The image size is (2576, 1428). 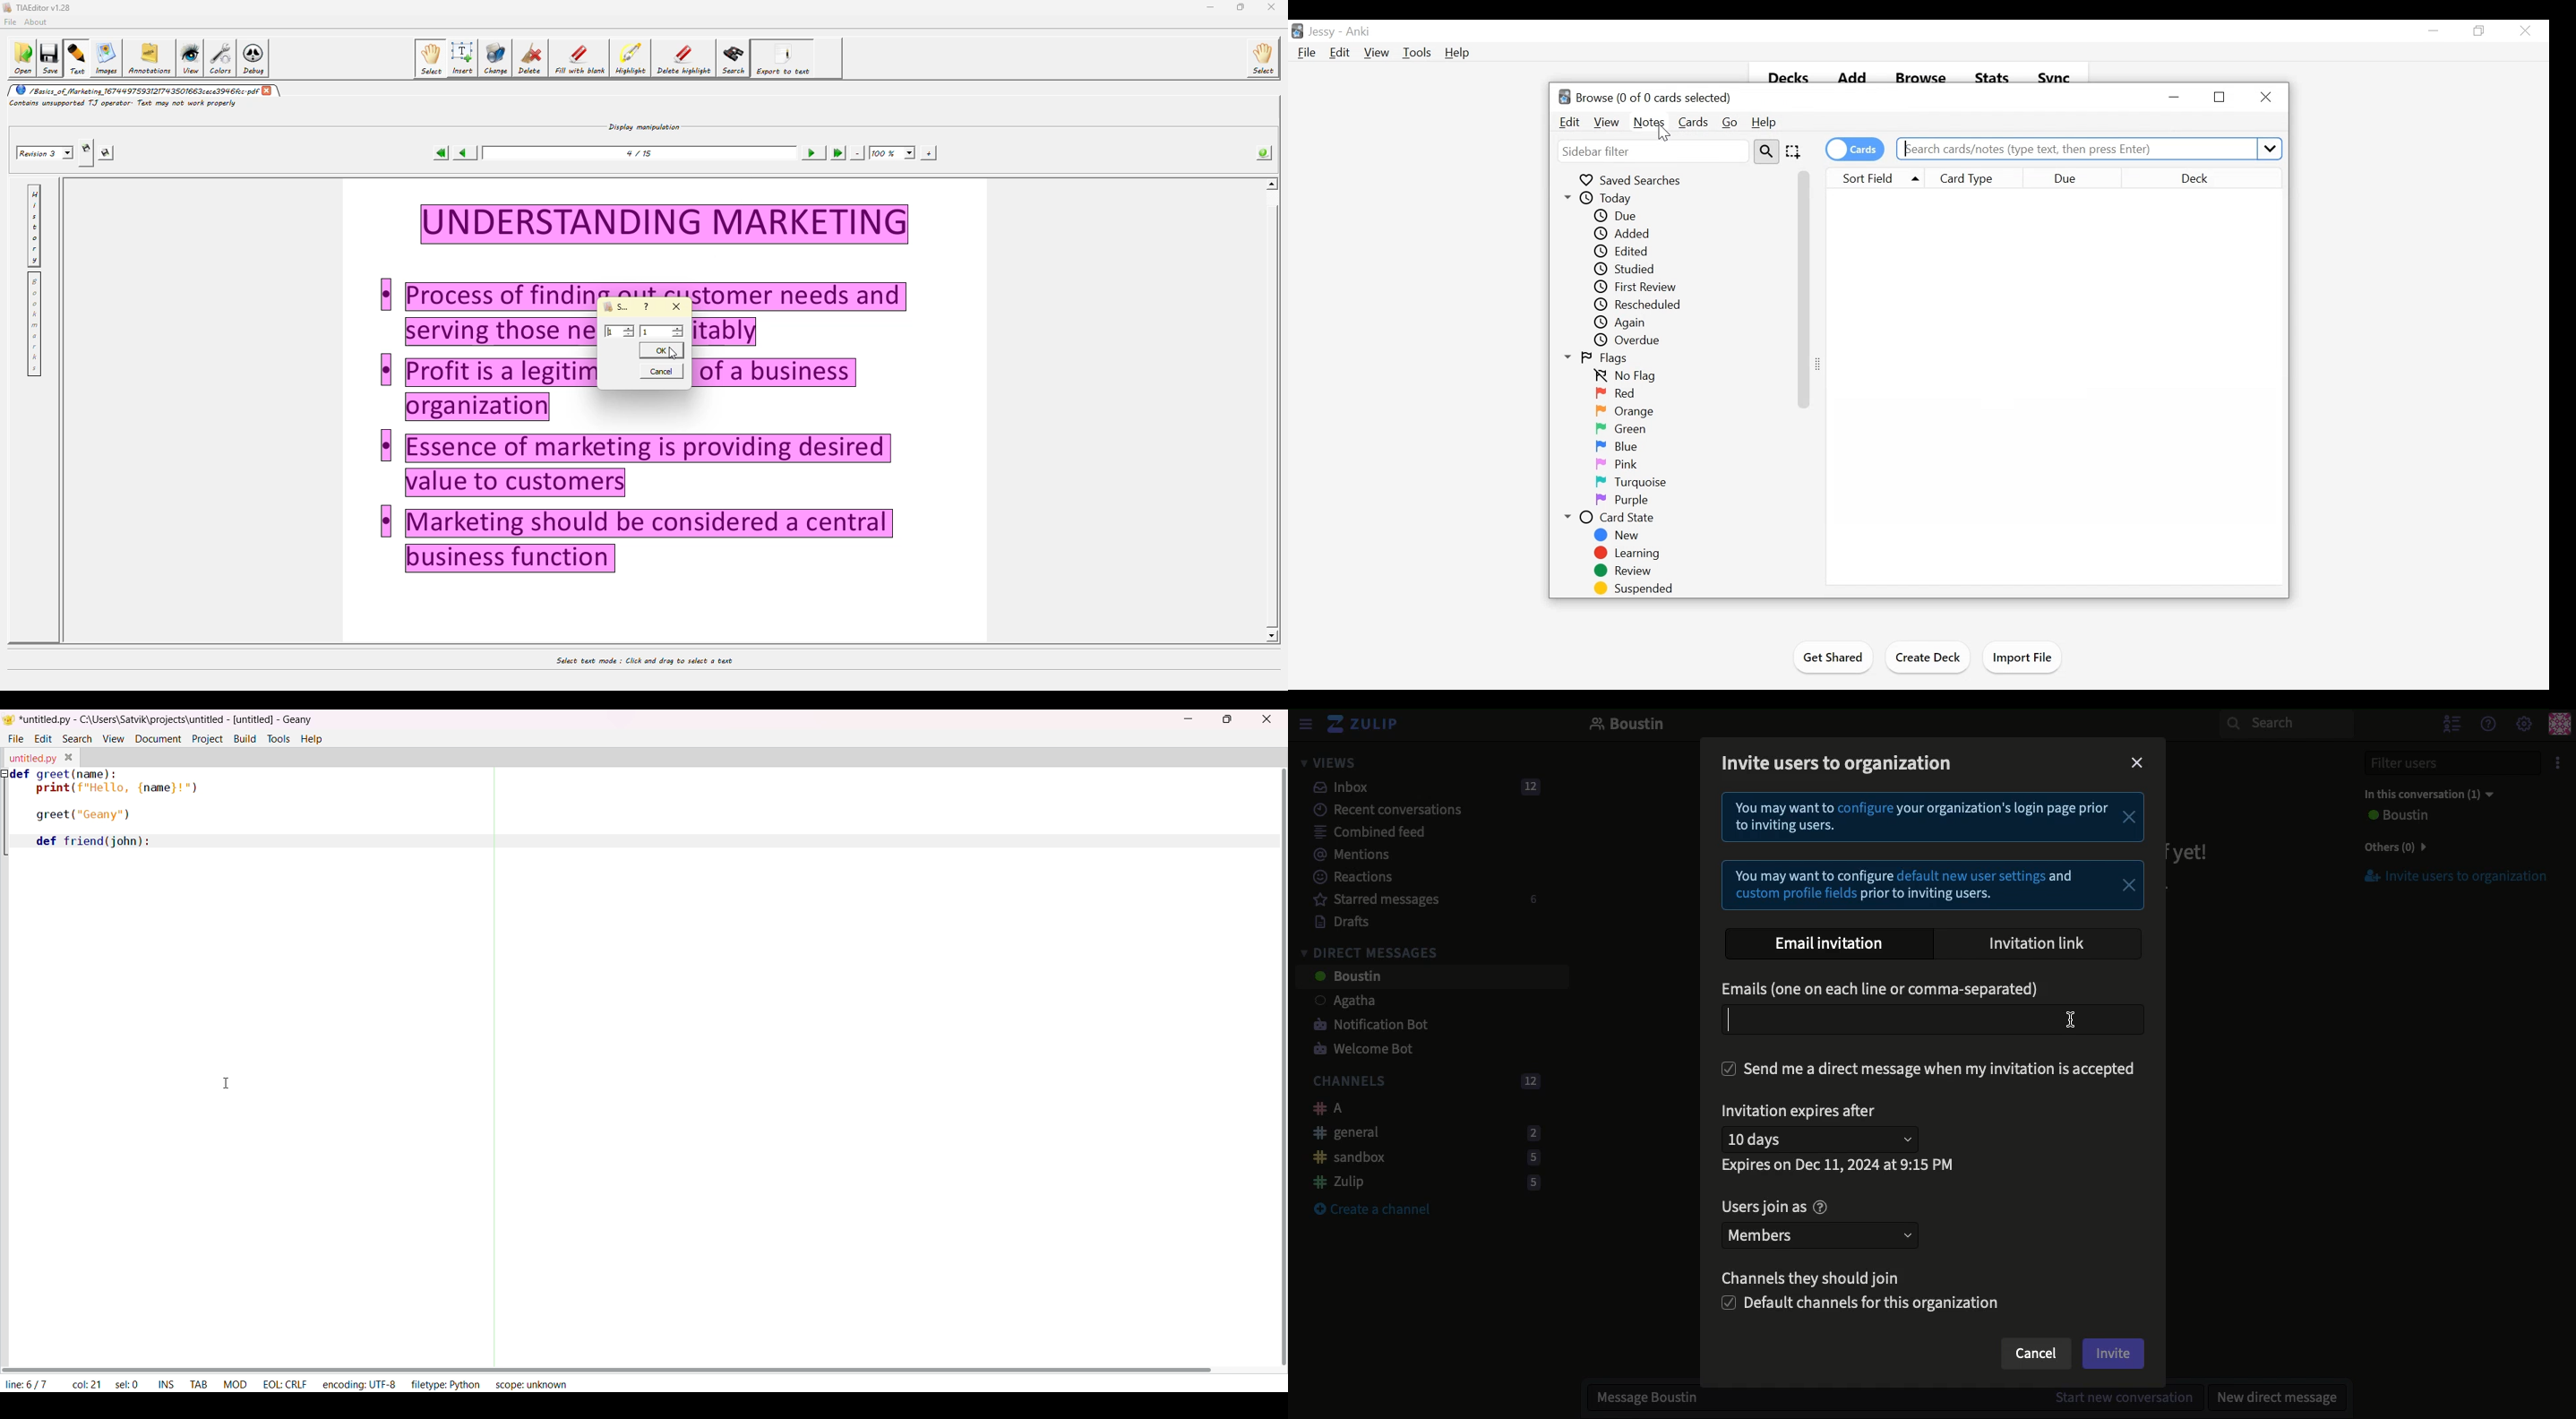 I want to click on minimize, so click(x=2176, y=96).